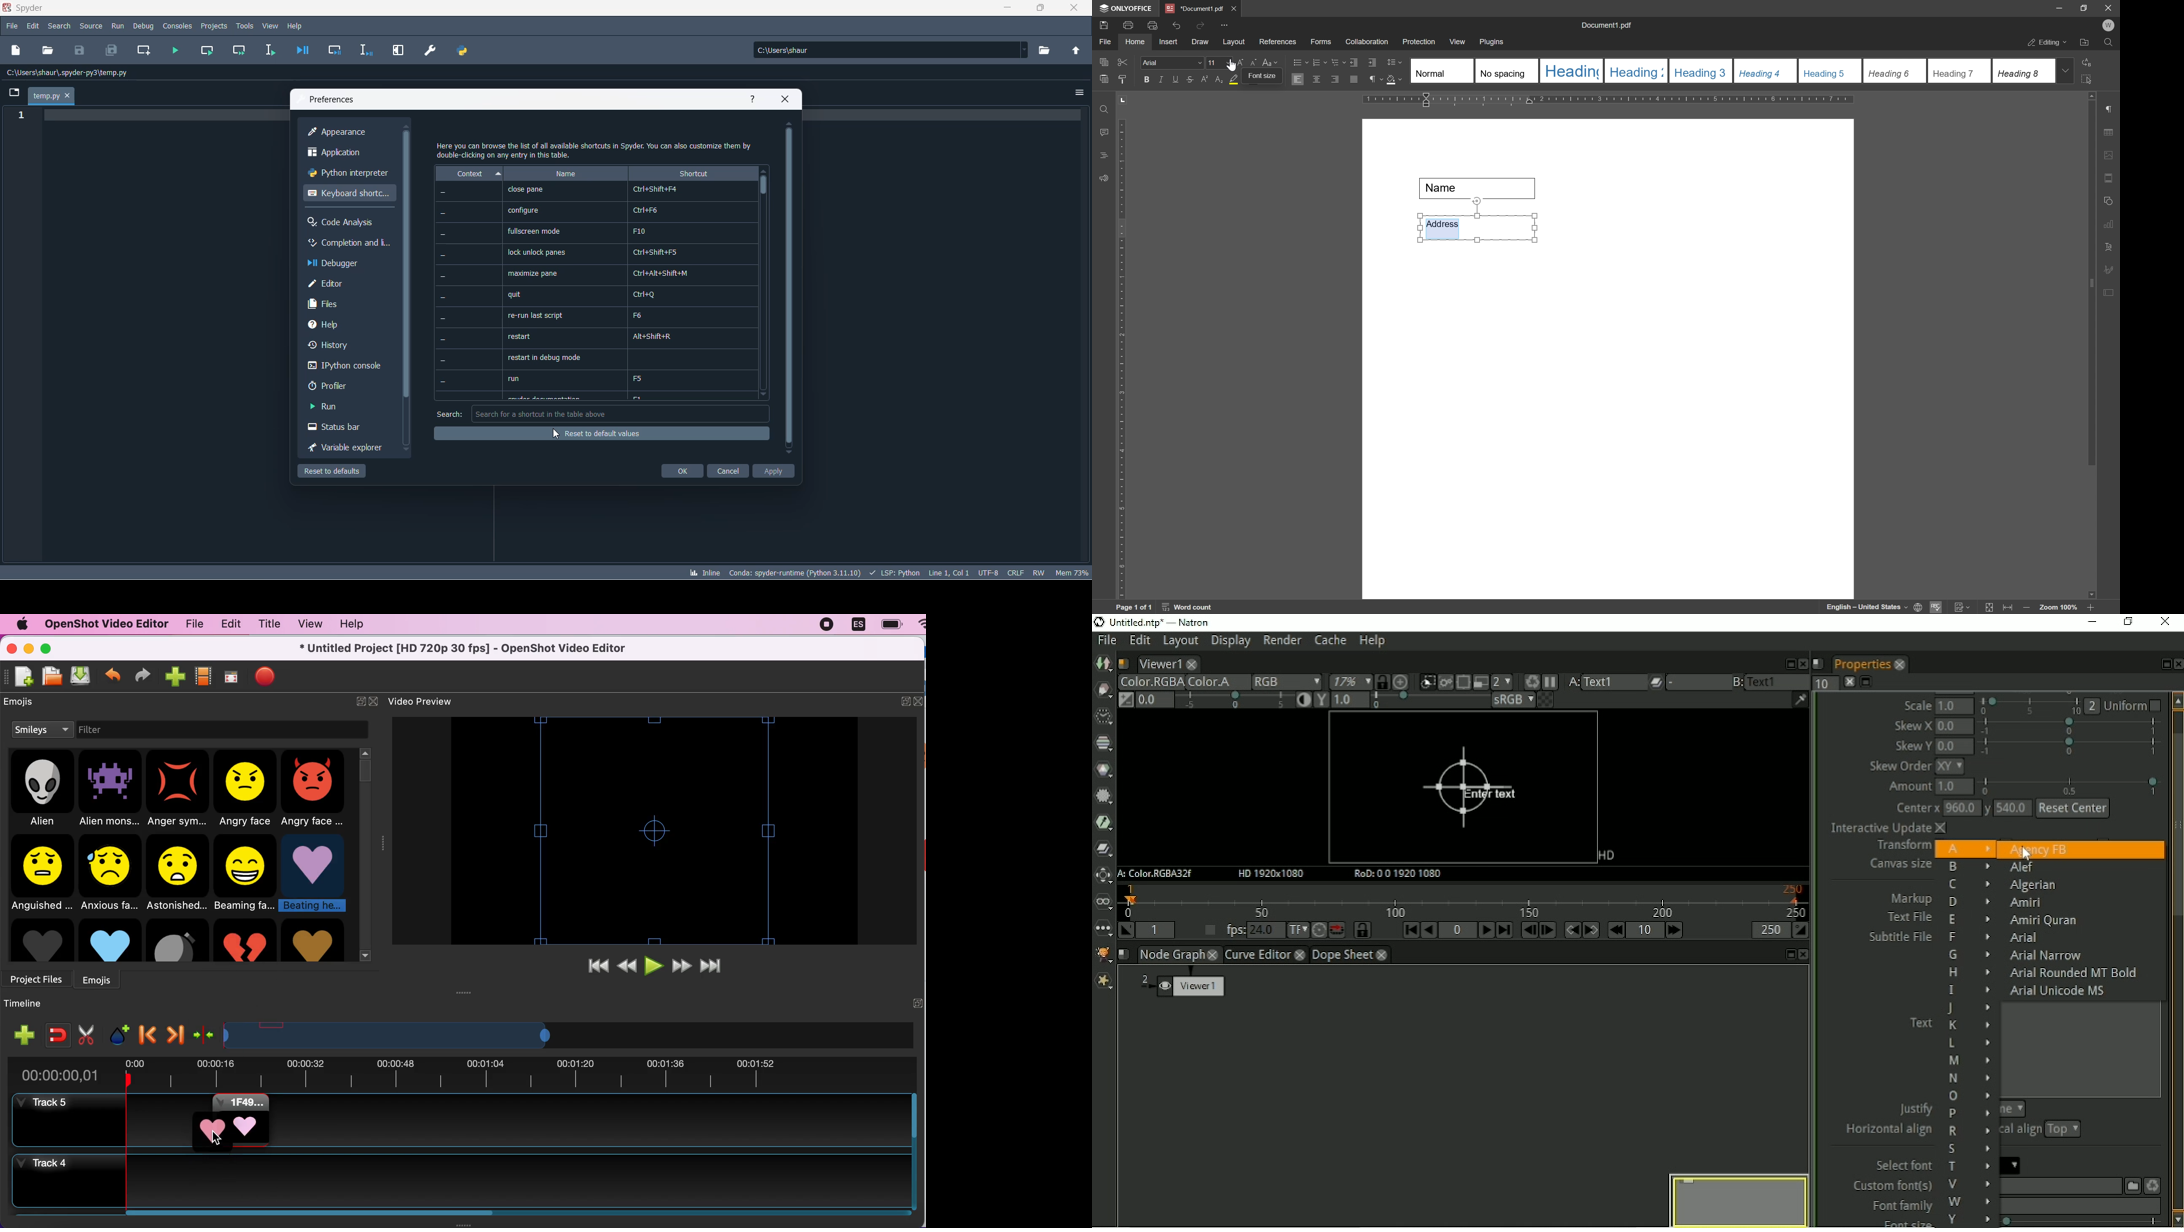 The width and height of the screenshot is (2184, 1232). I want to click on expand/hide, so click(905, 700).